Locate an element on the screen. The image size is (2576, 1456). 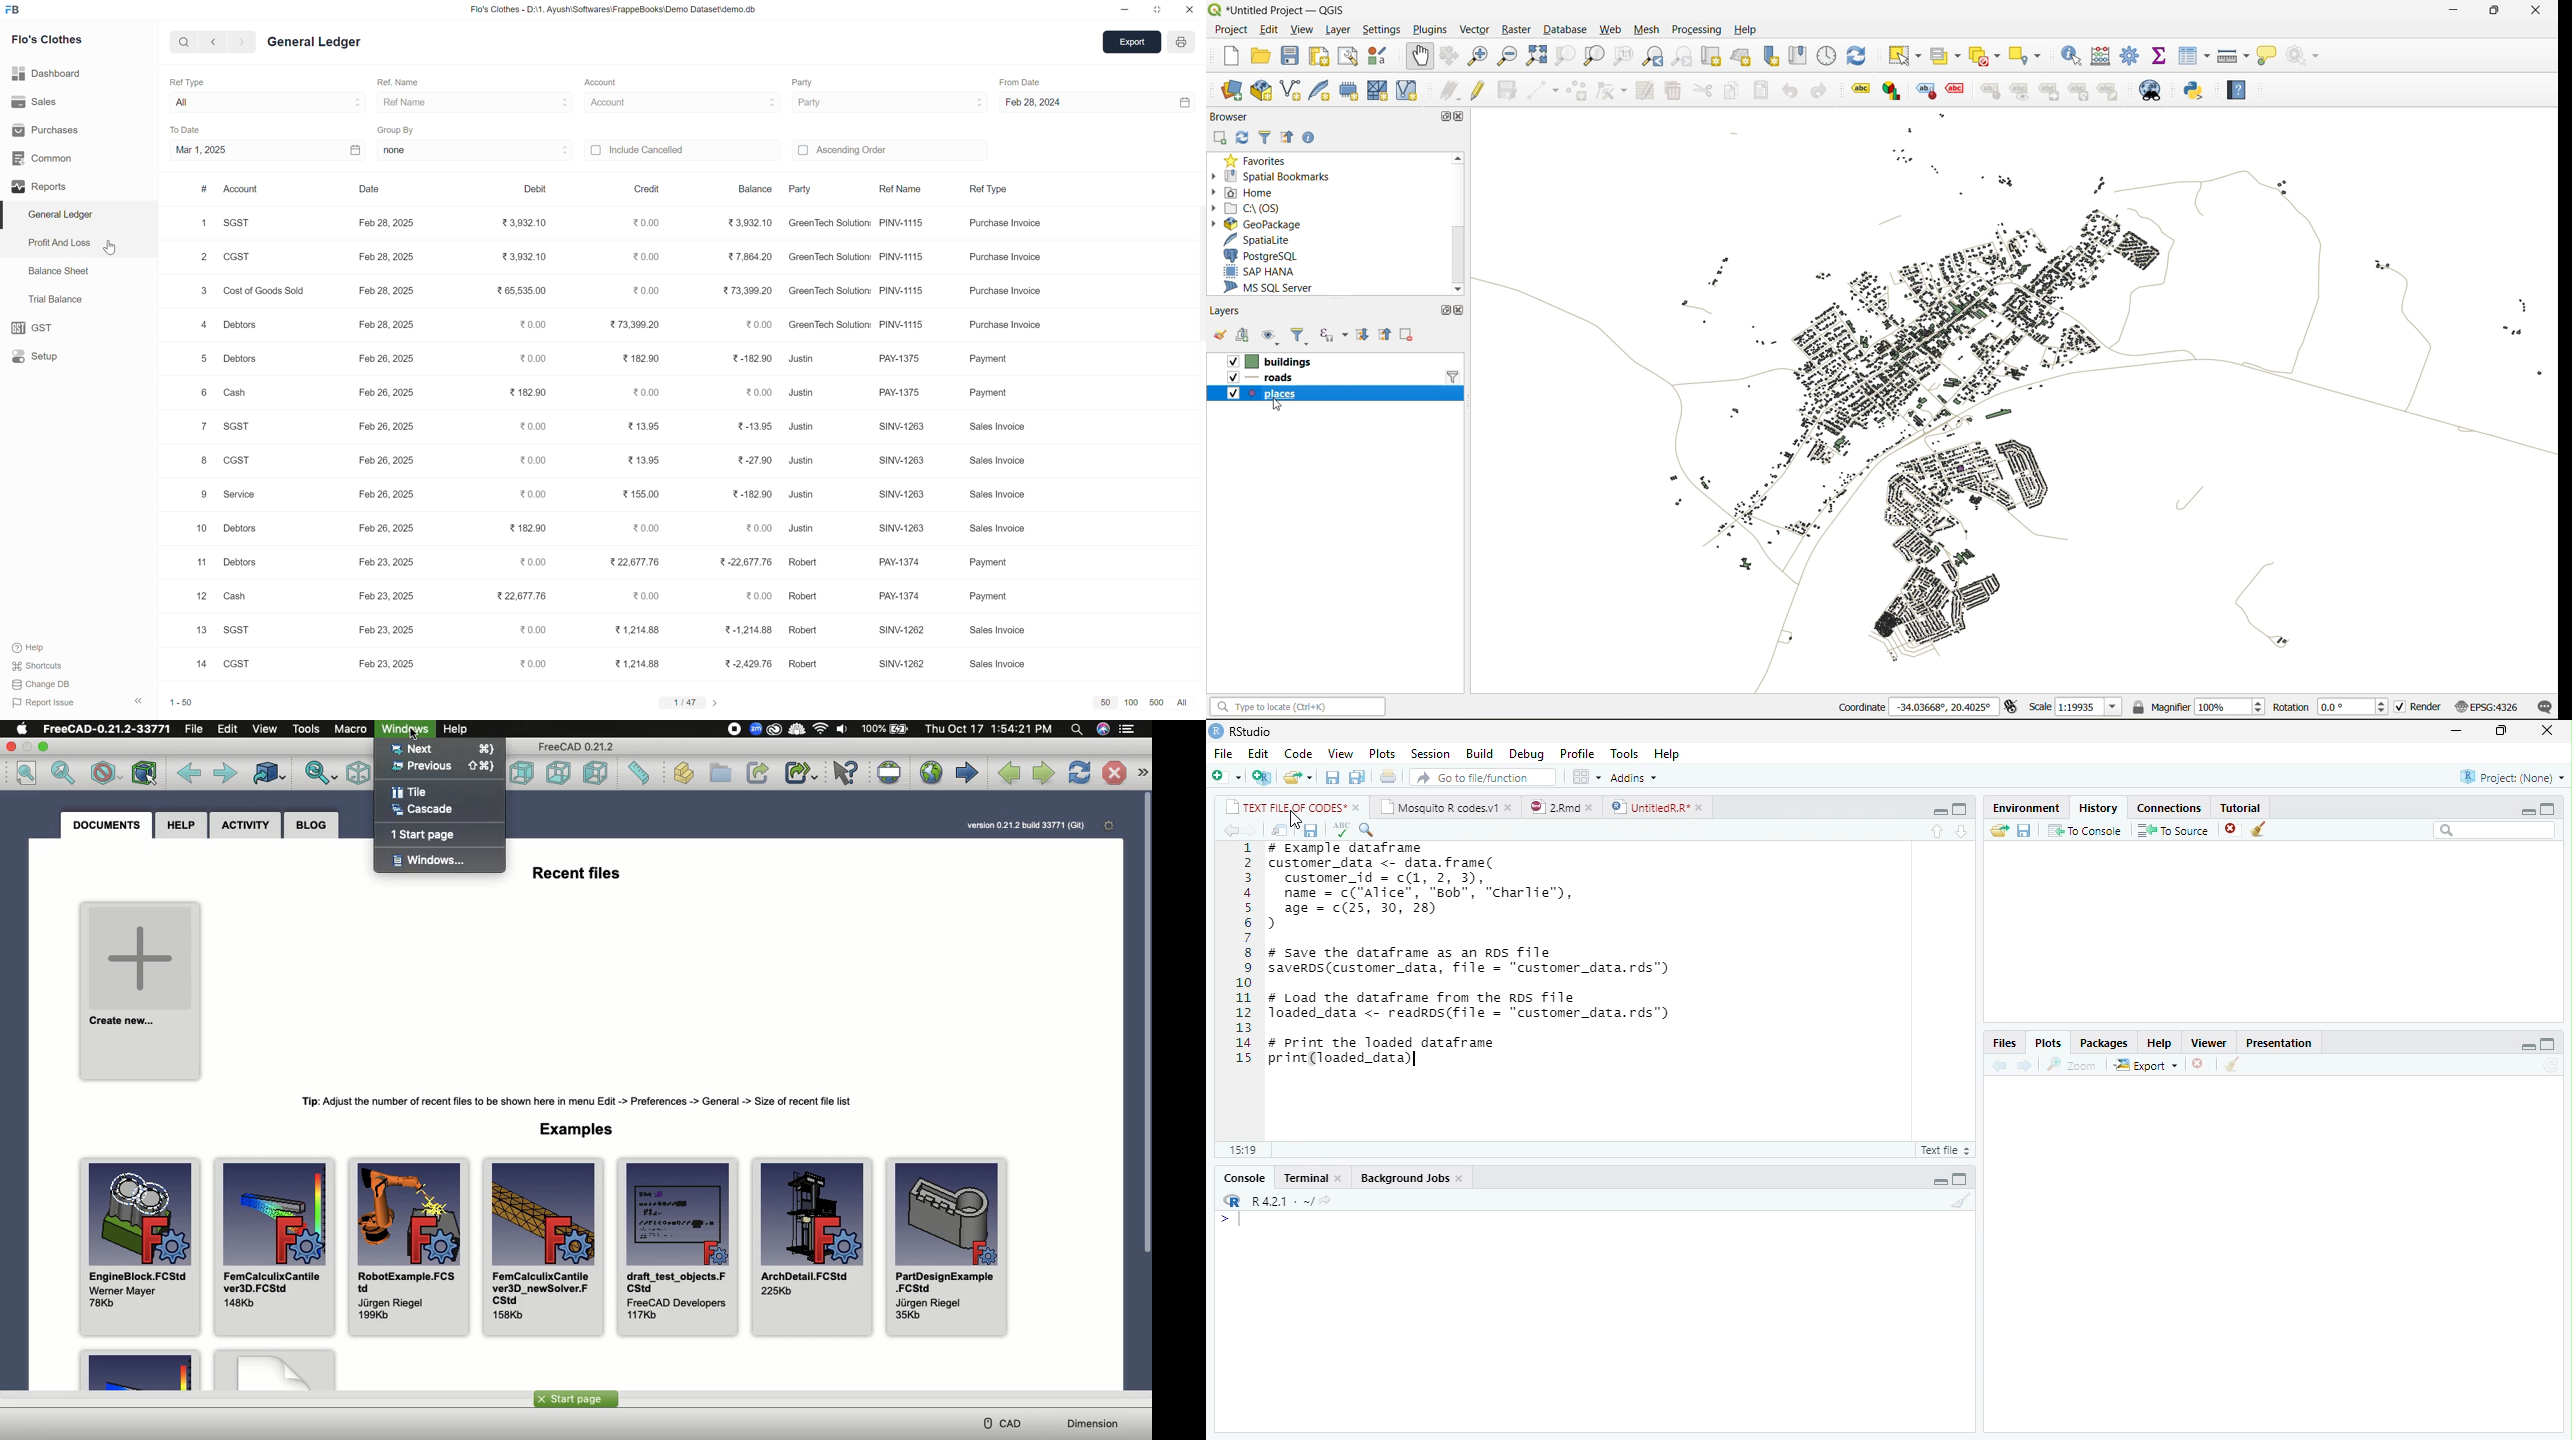
2.Rmd is located at coordinates (1553, 807).